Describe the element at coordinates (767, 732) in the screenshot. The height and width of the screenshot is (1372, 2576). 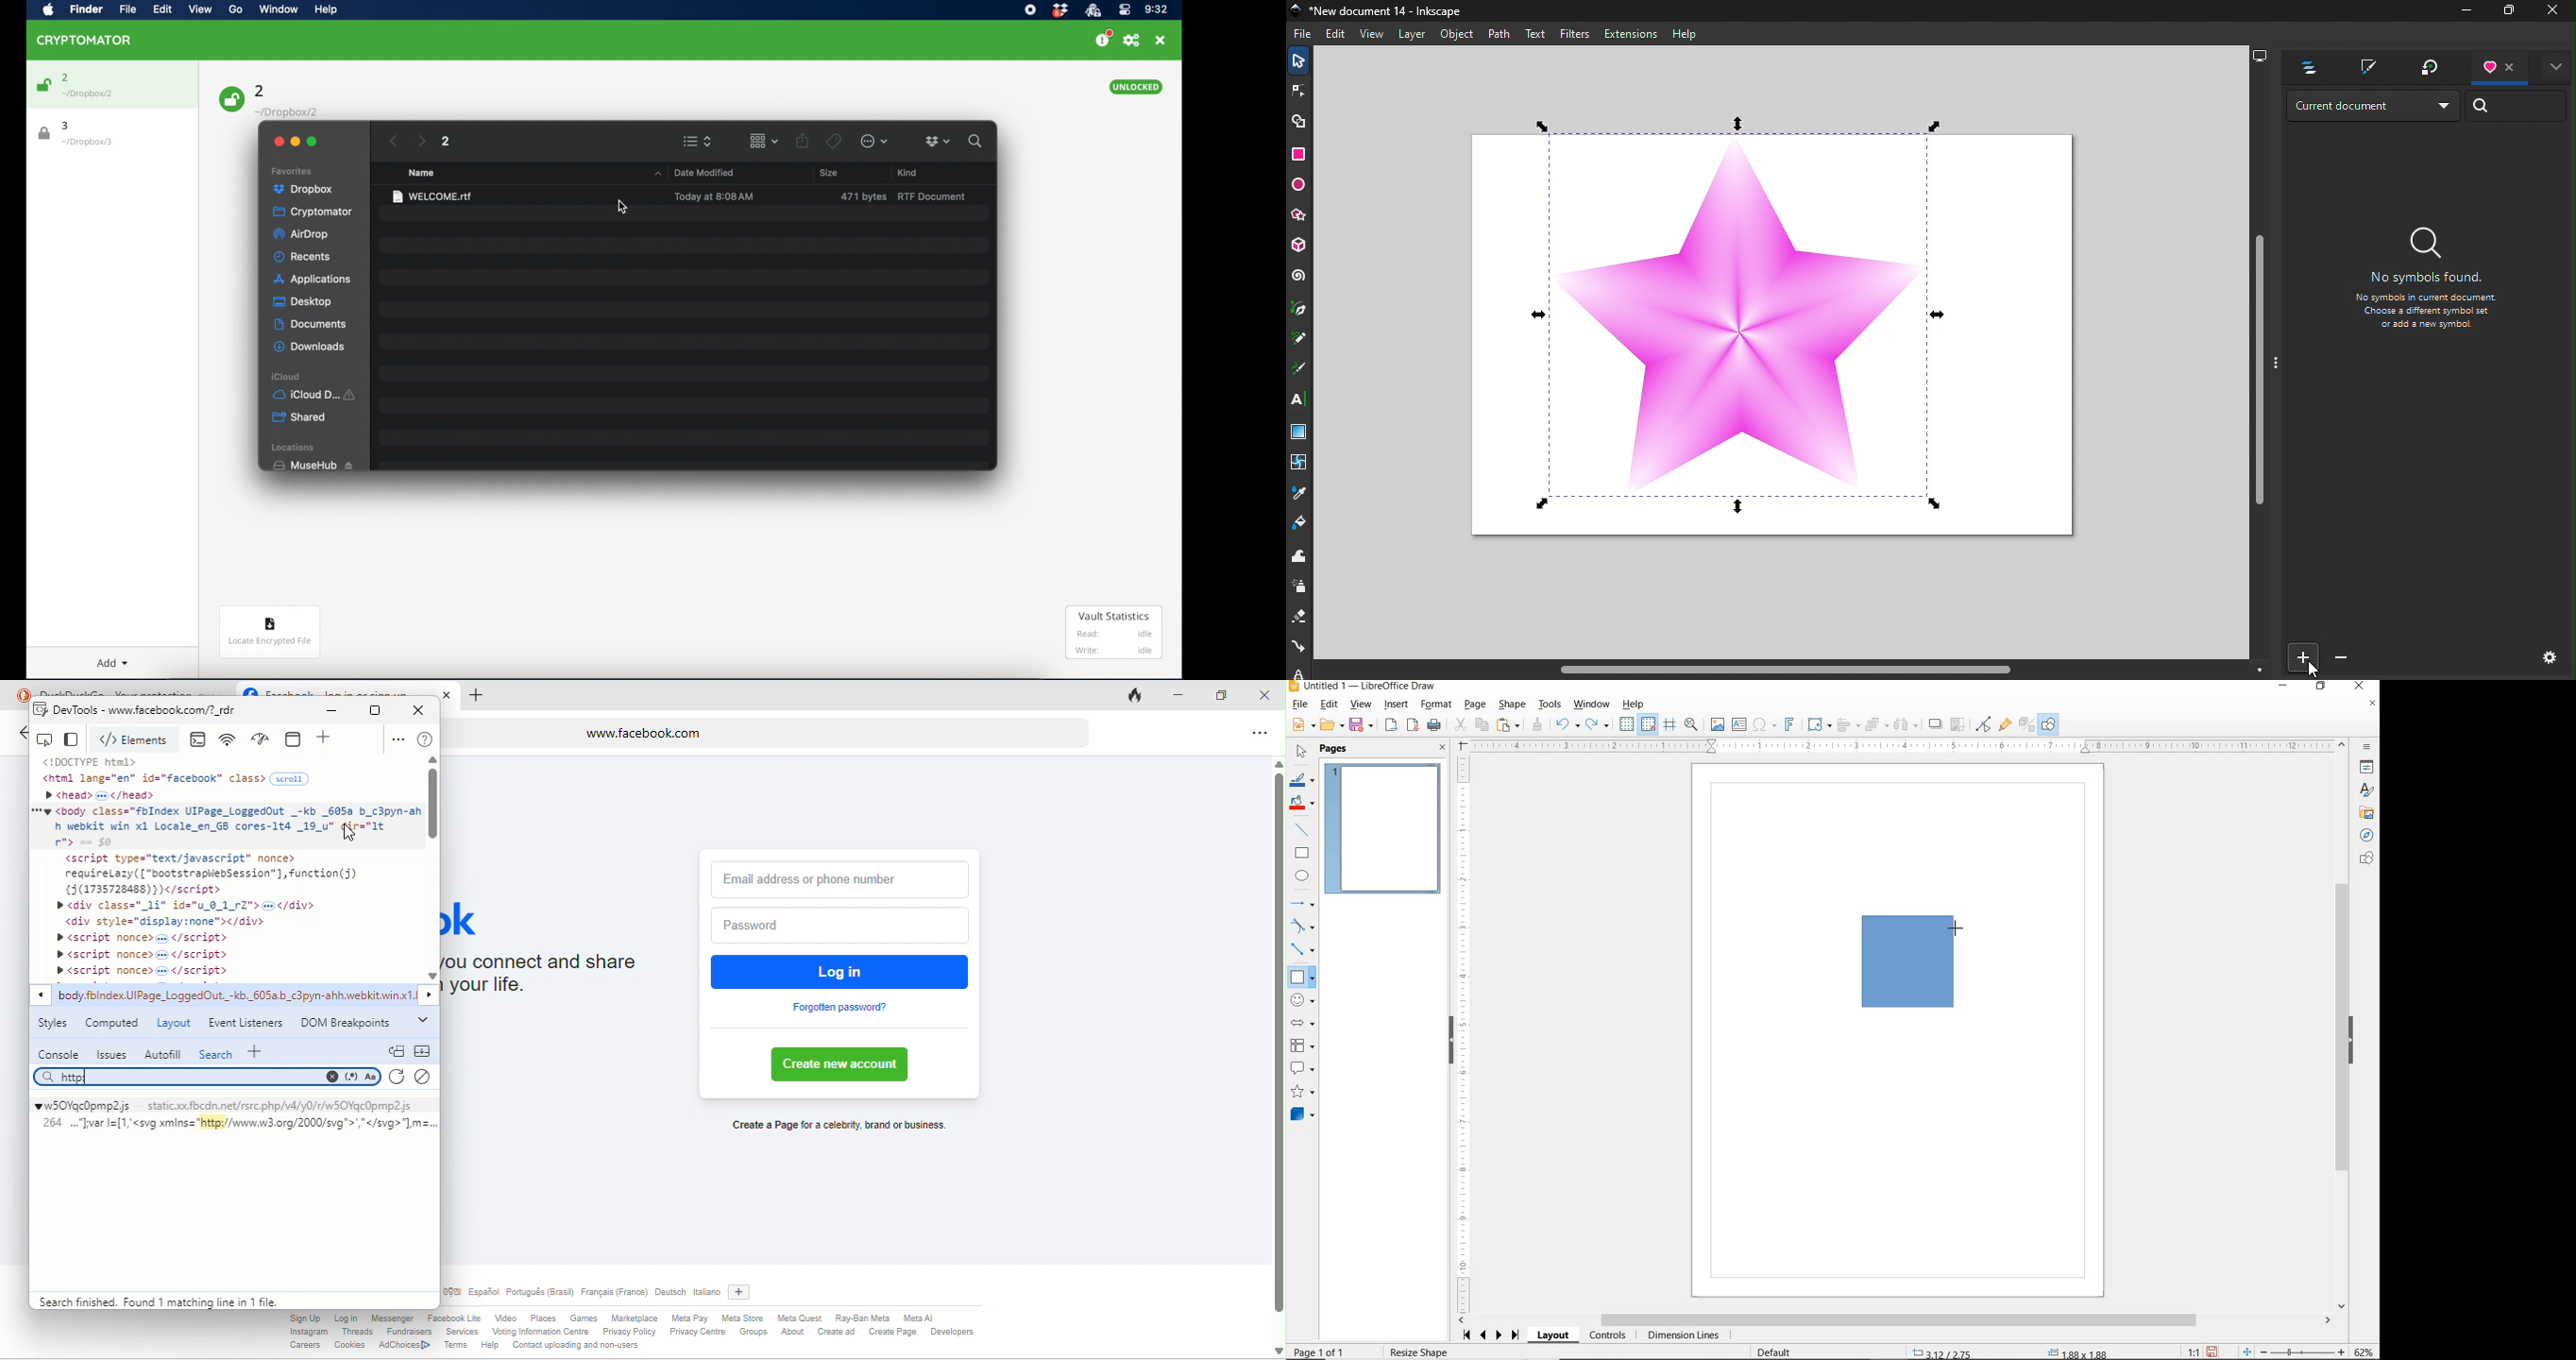
I see `www.facebook.com` at that location.